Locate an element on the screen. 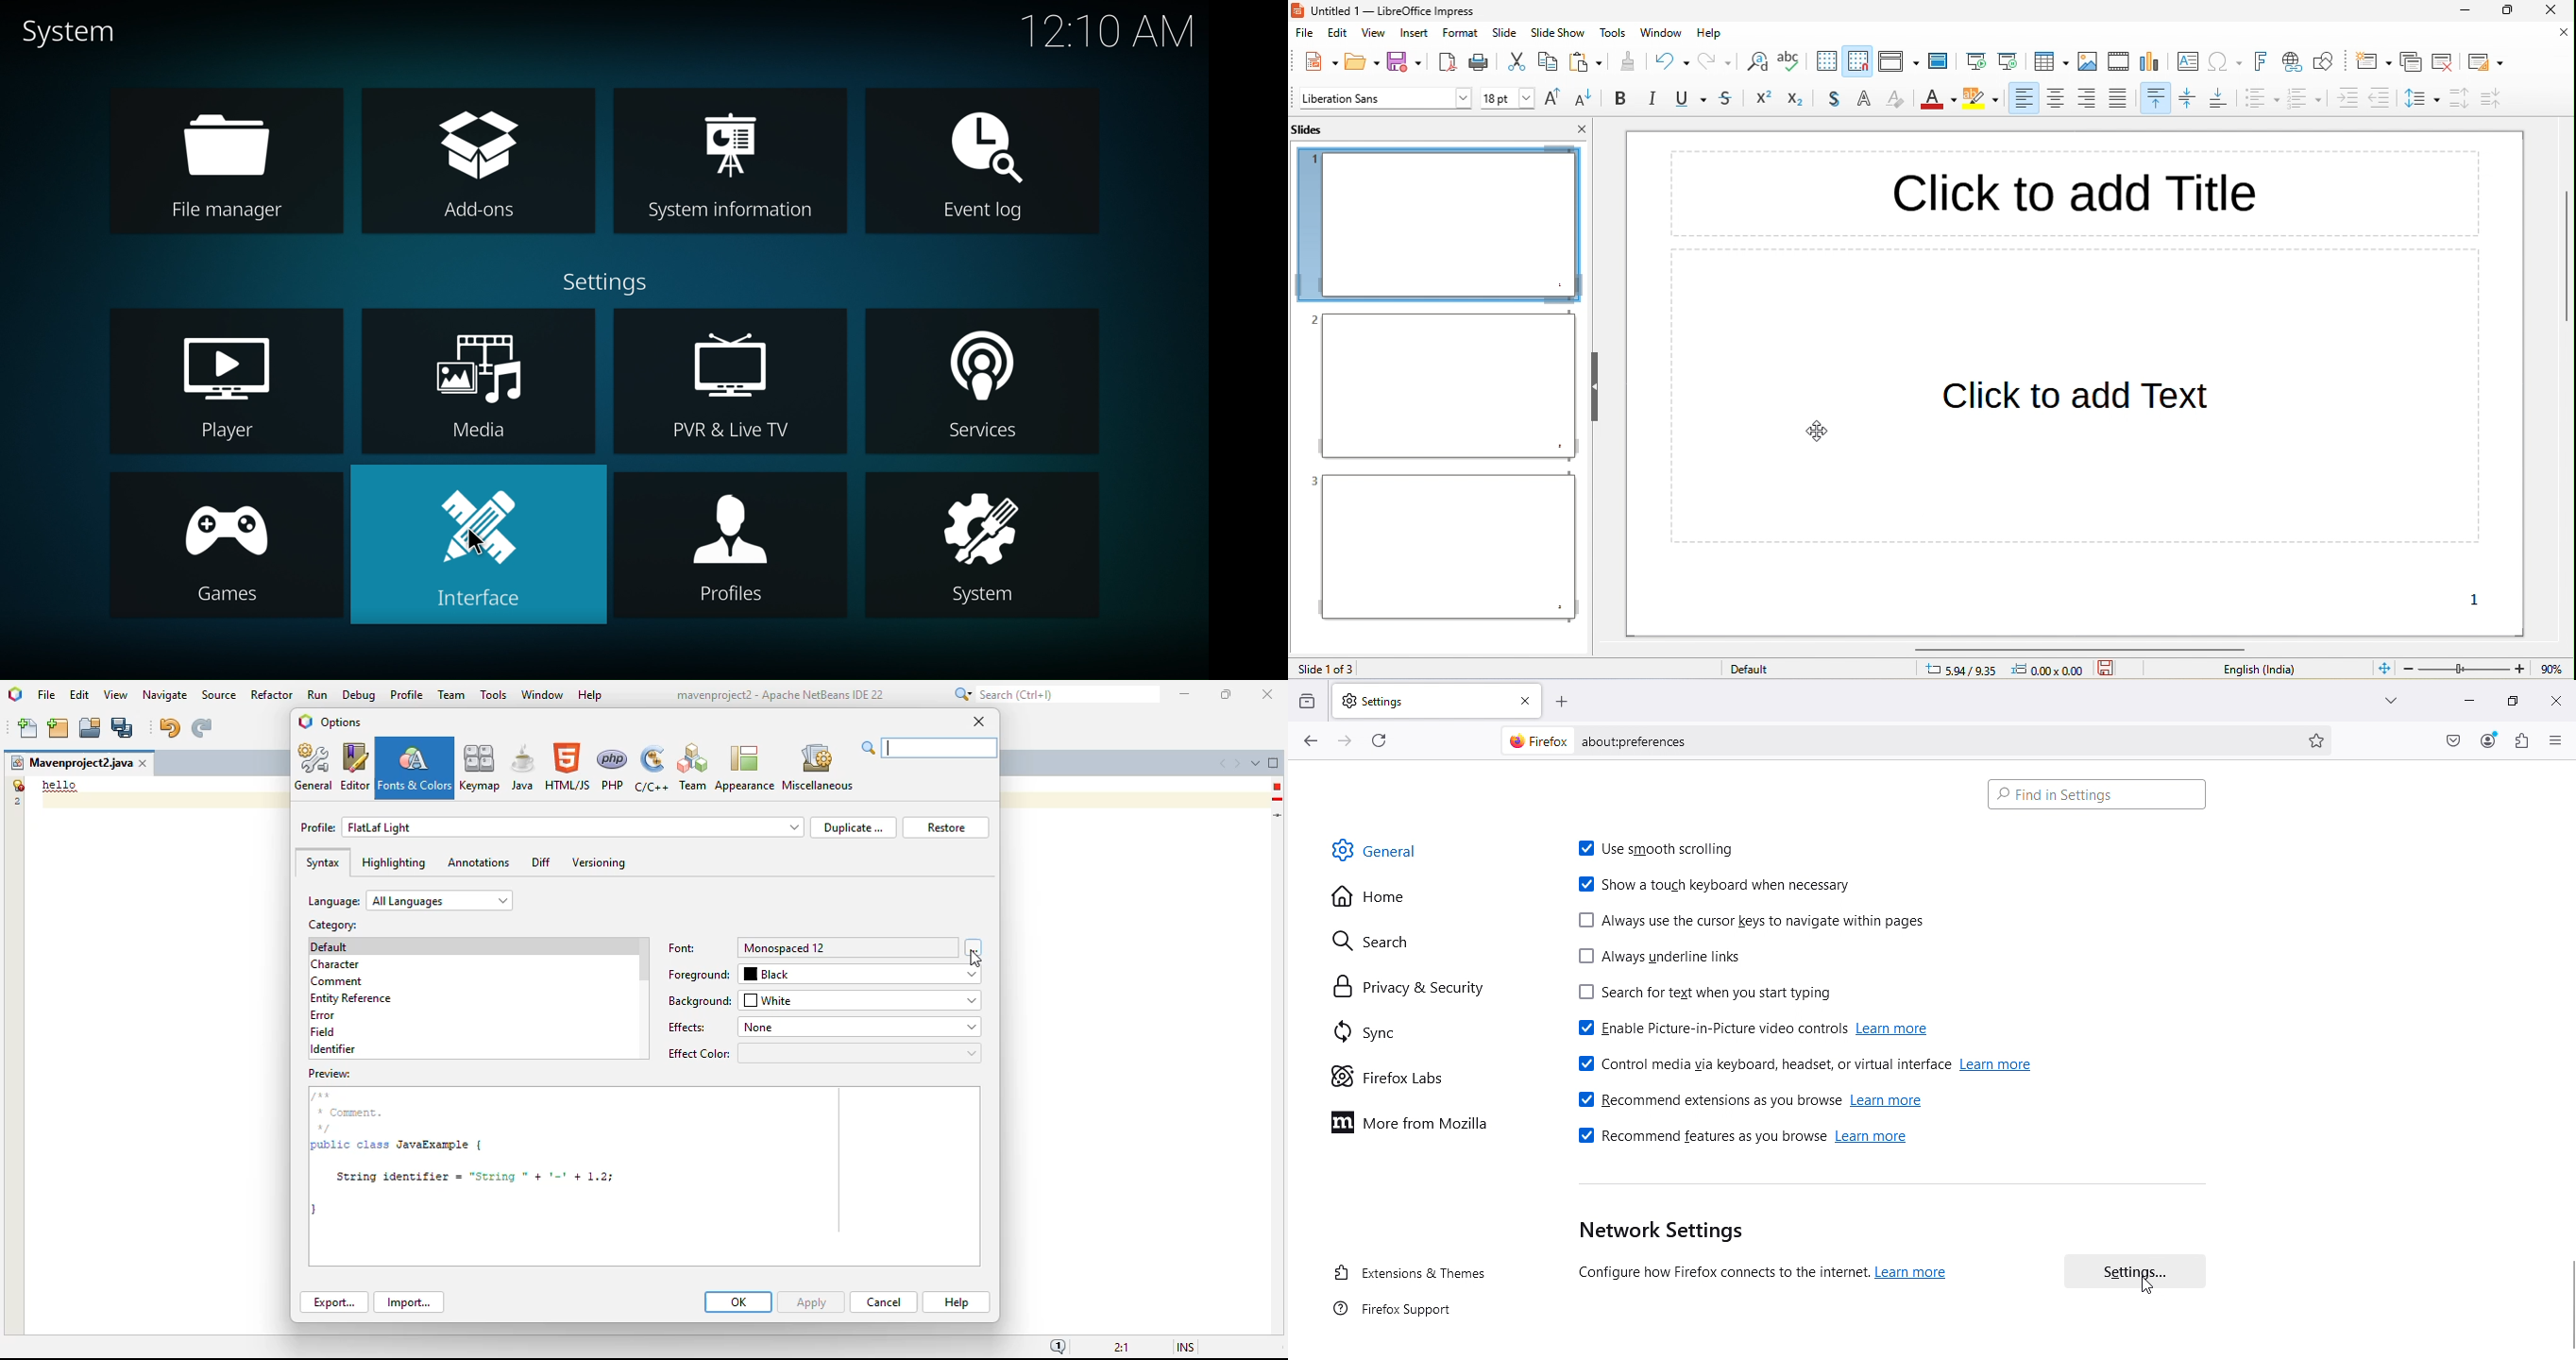  slide 1 is located at coordinates (1439, 224).